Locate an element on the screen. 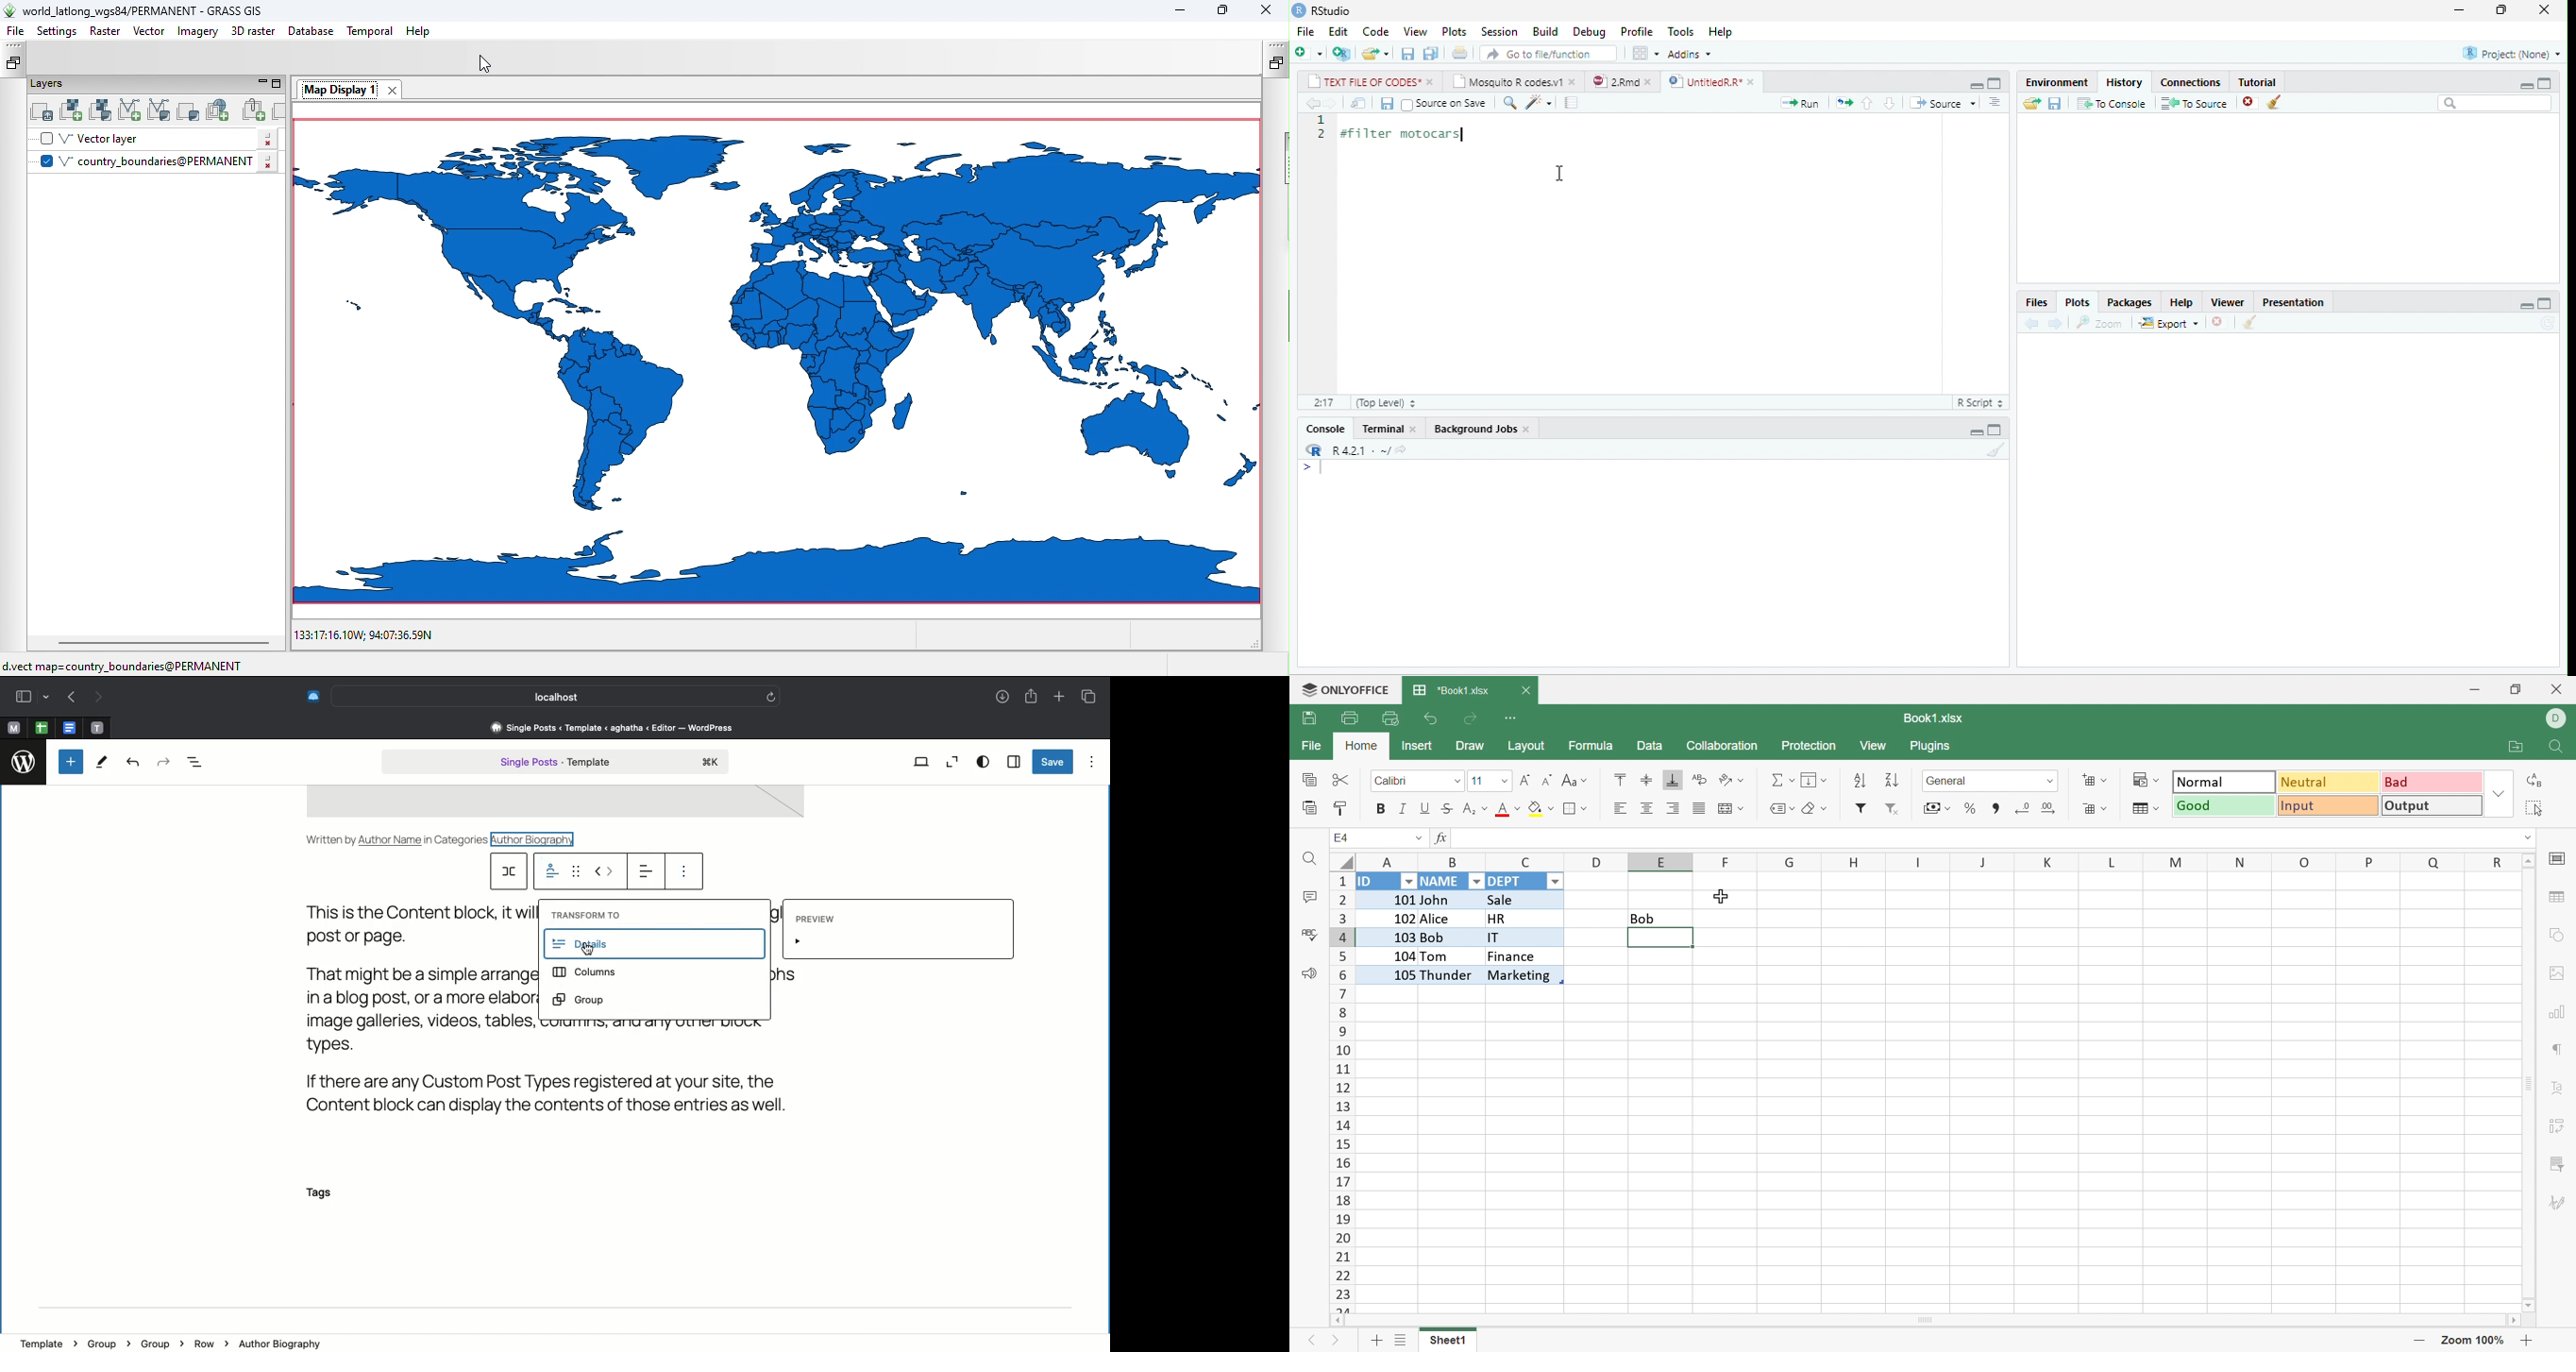 The height and width of the screenshot is (1372, 2576). DEPT is located at coordinates (1509, 883).